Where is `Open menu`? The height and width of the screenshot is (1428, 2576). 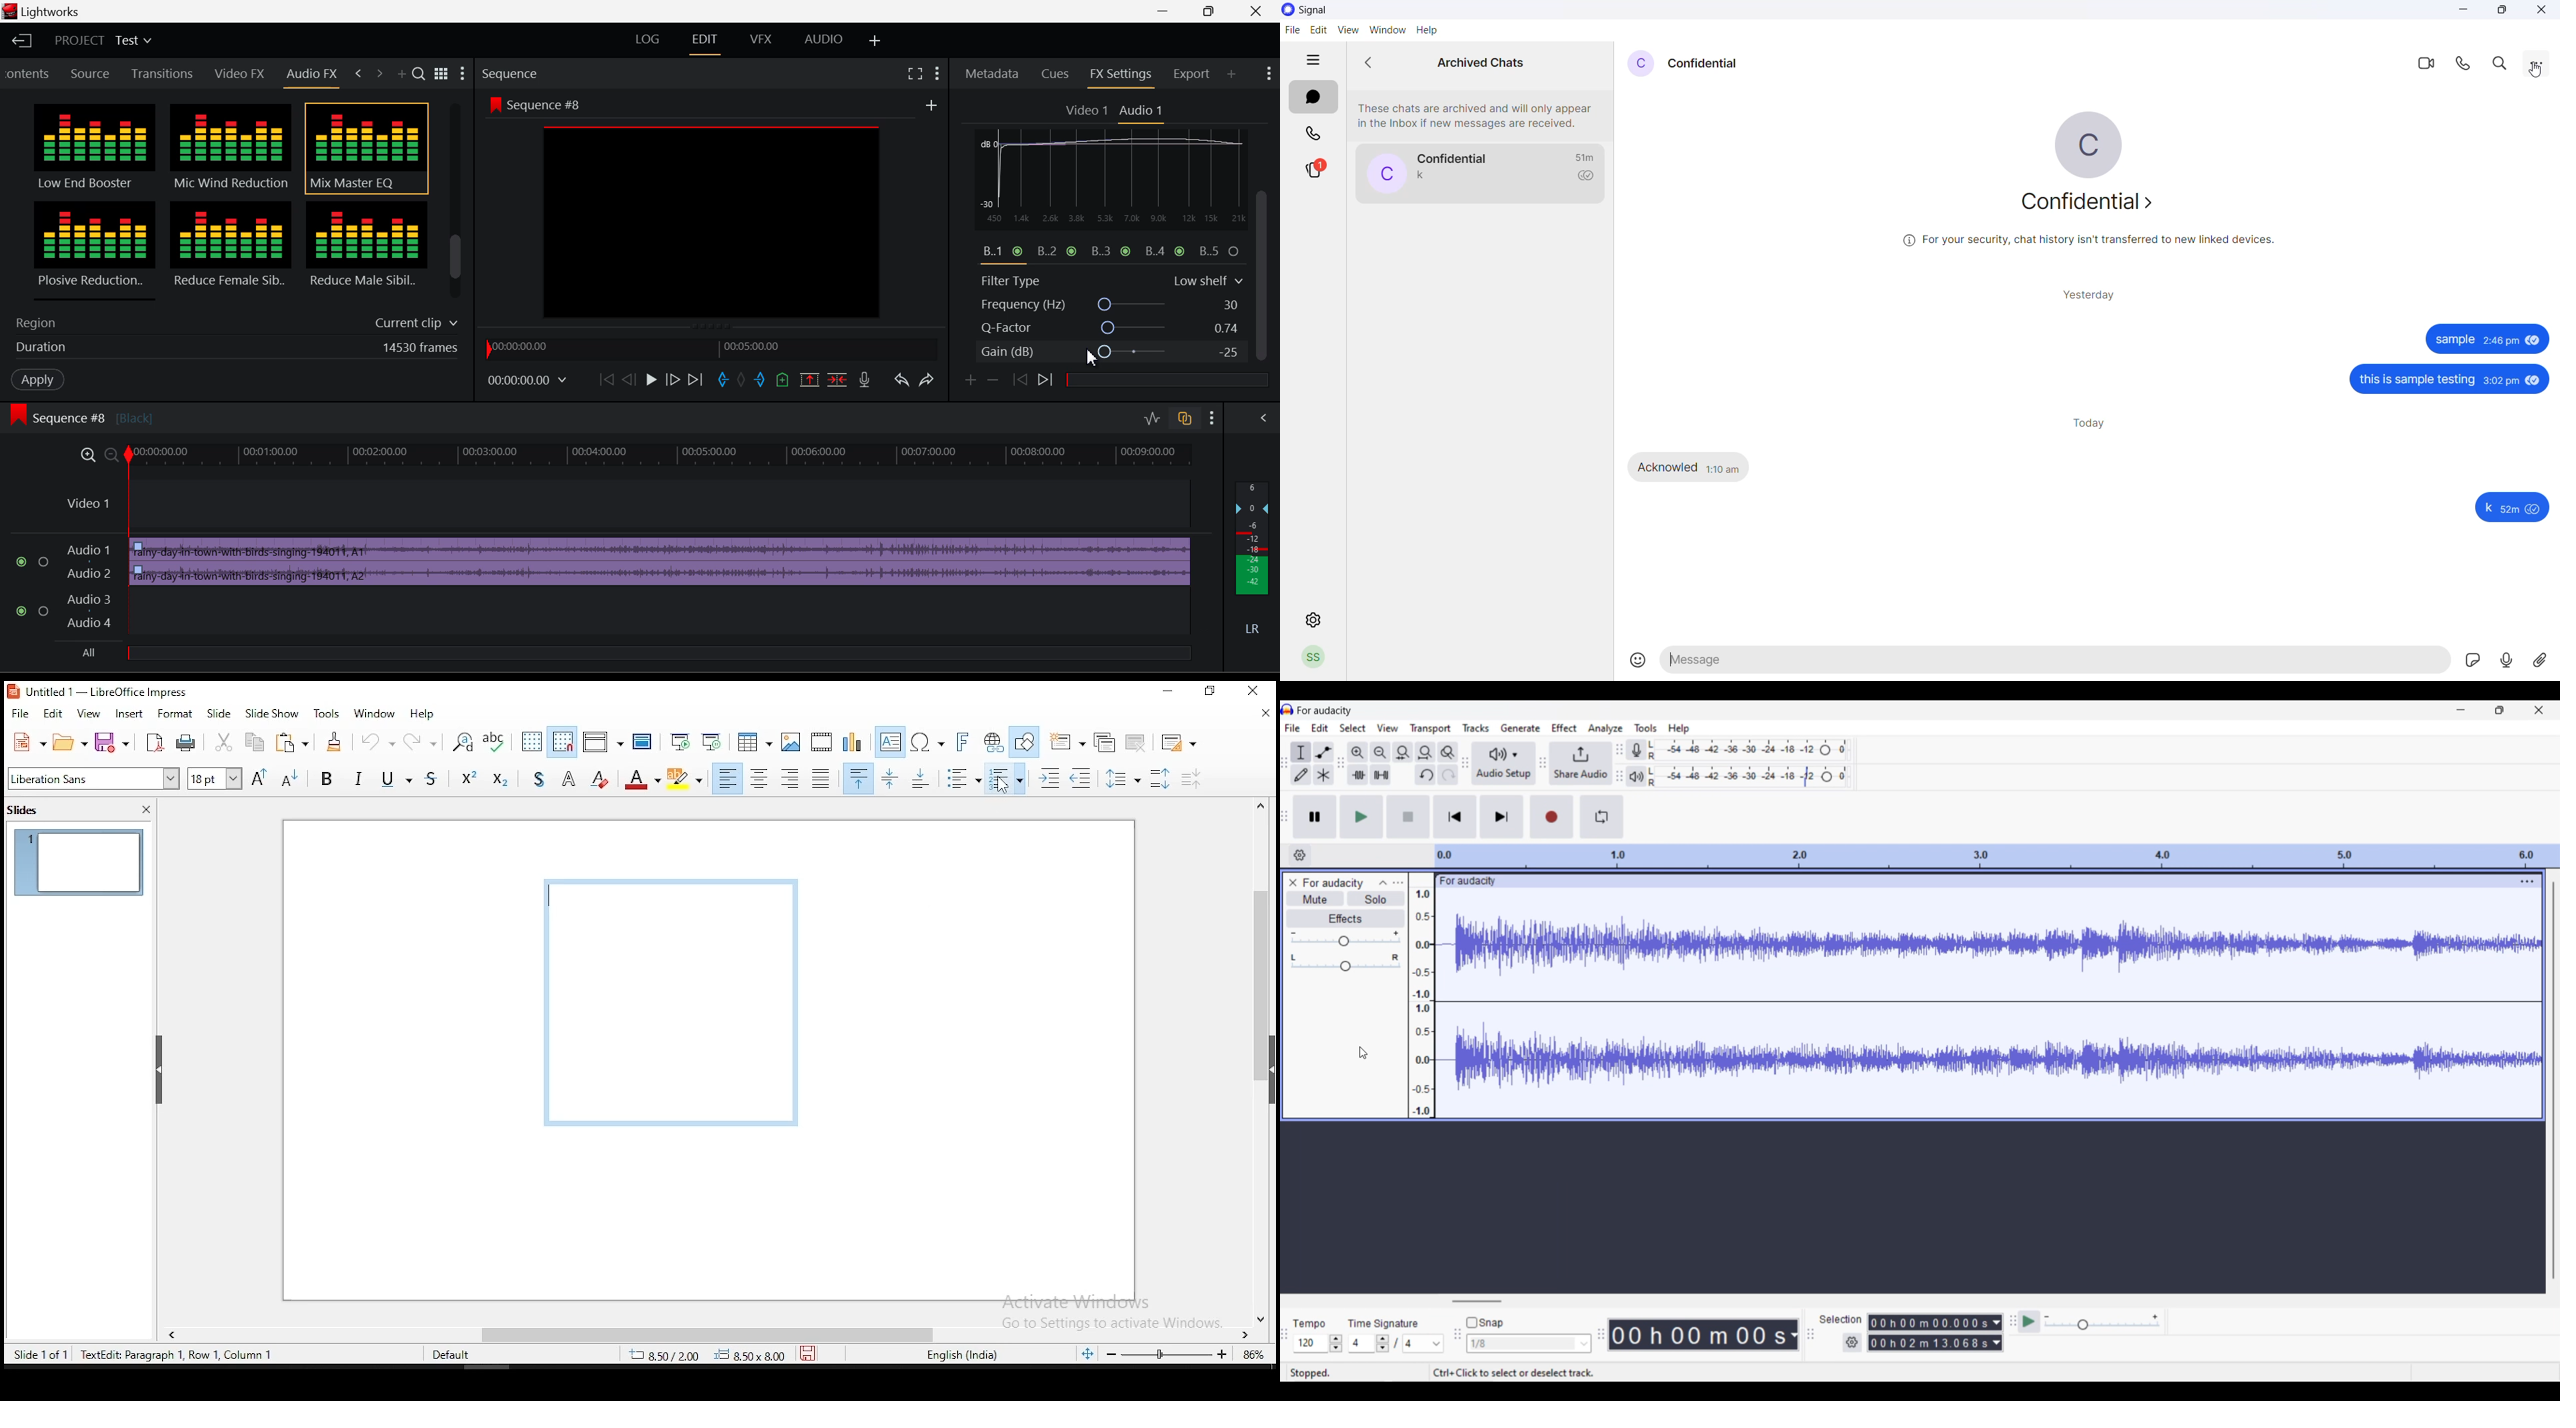 Open menu is located at coordinates (1398, 883).